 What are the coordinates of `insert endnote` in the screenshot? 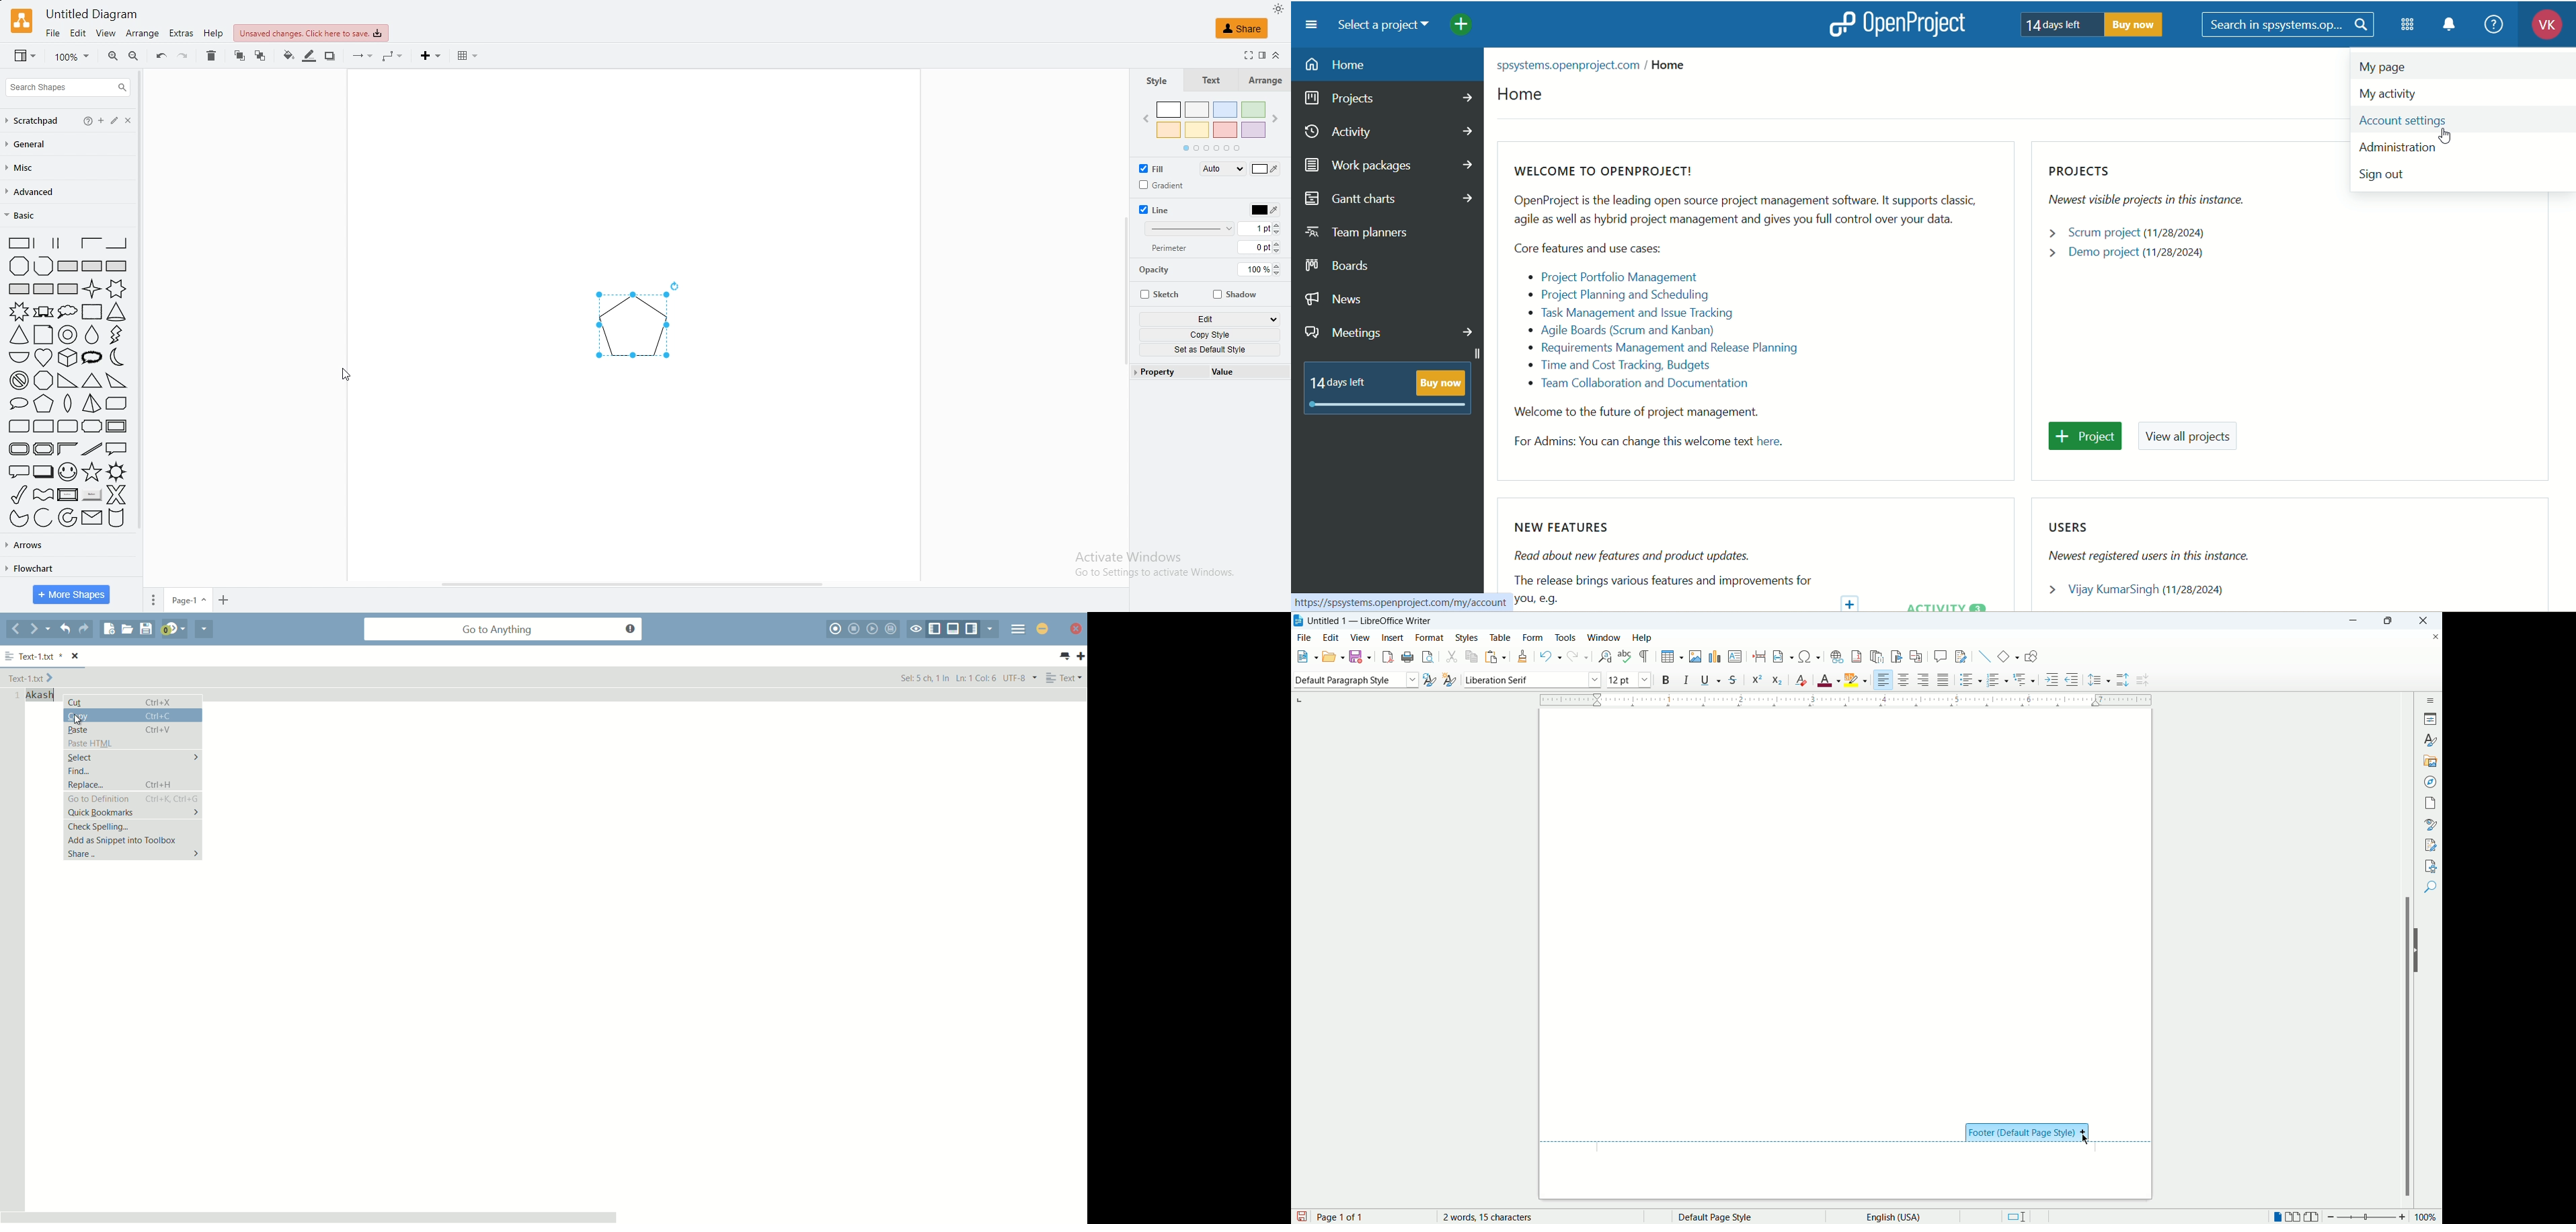 It's located at (1878, 656).